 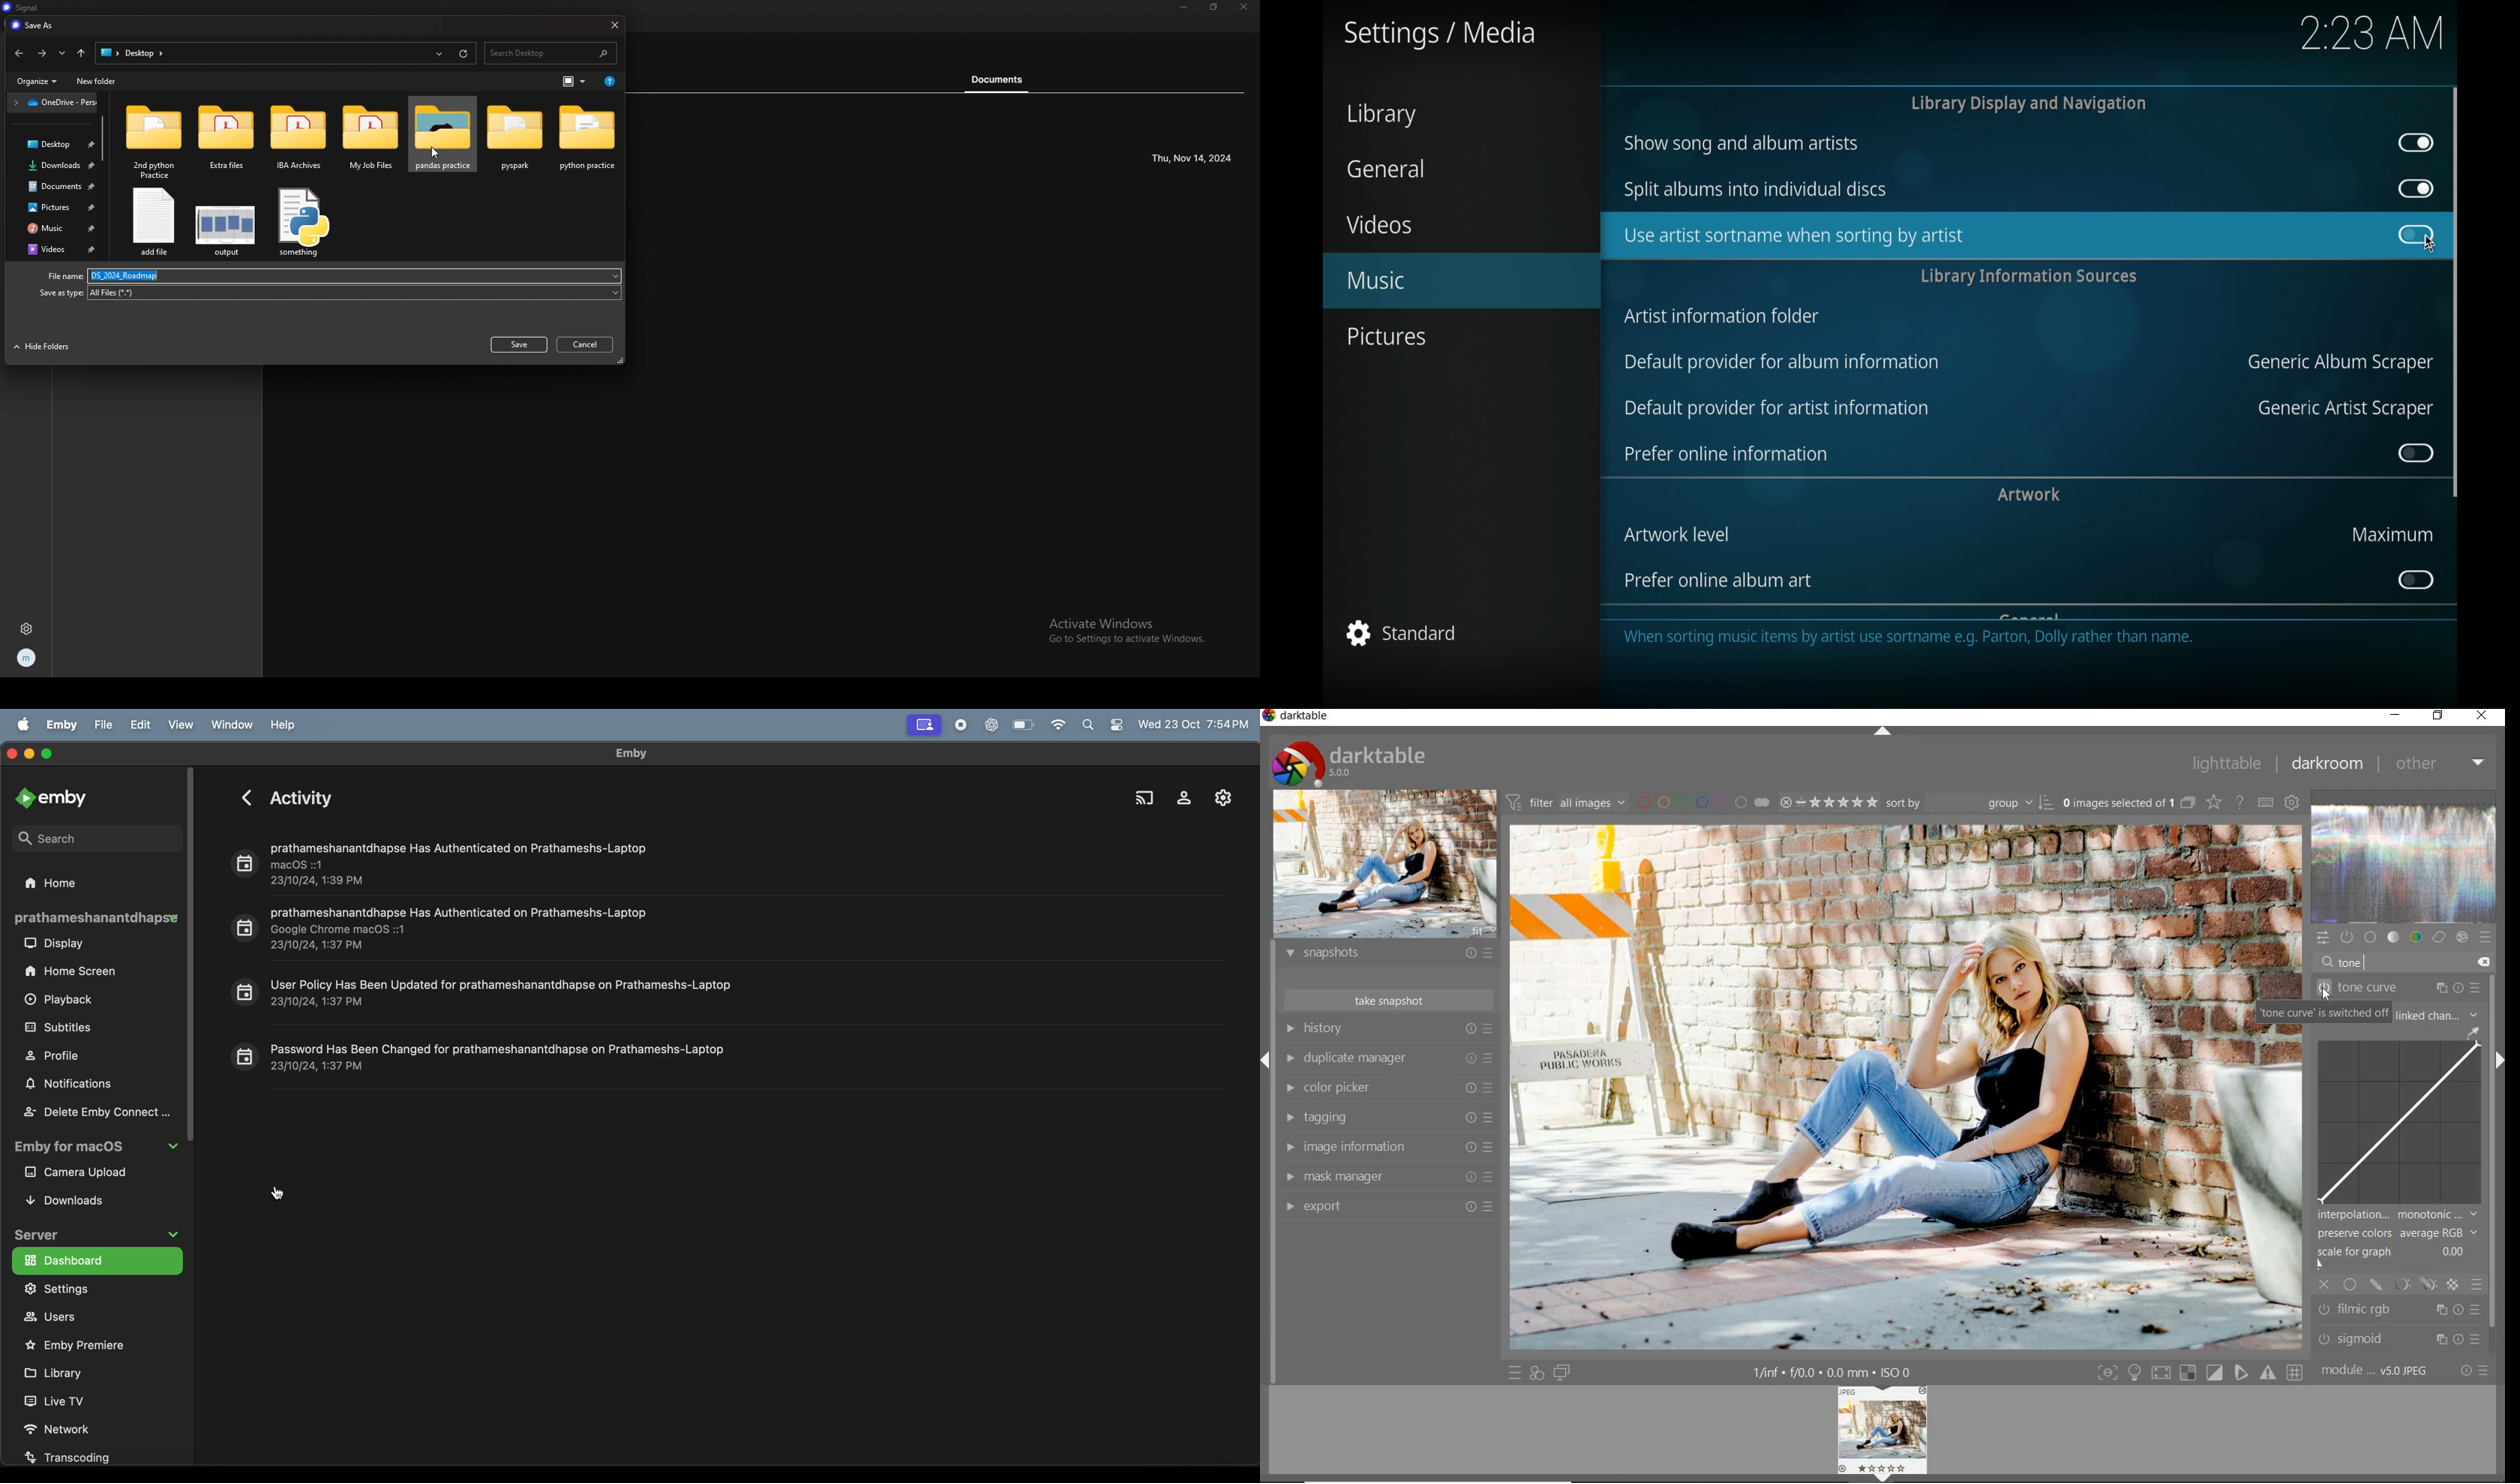 What do you see at coordinates (58, 228) in the screenshot?
I see `music` at bounding box center [58, 228].